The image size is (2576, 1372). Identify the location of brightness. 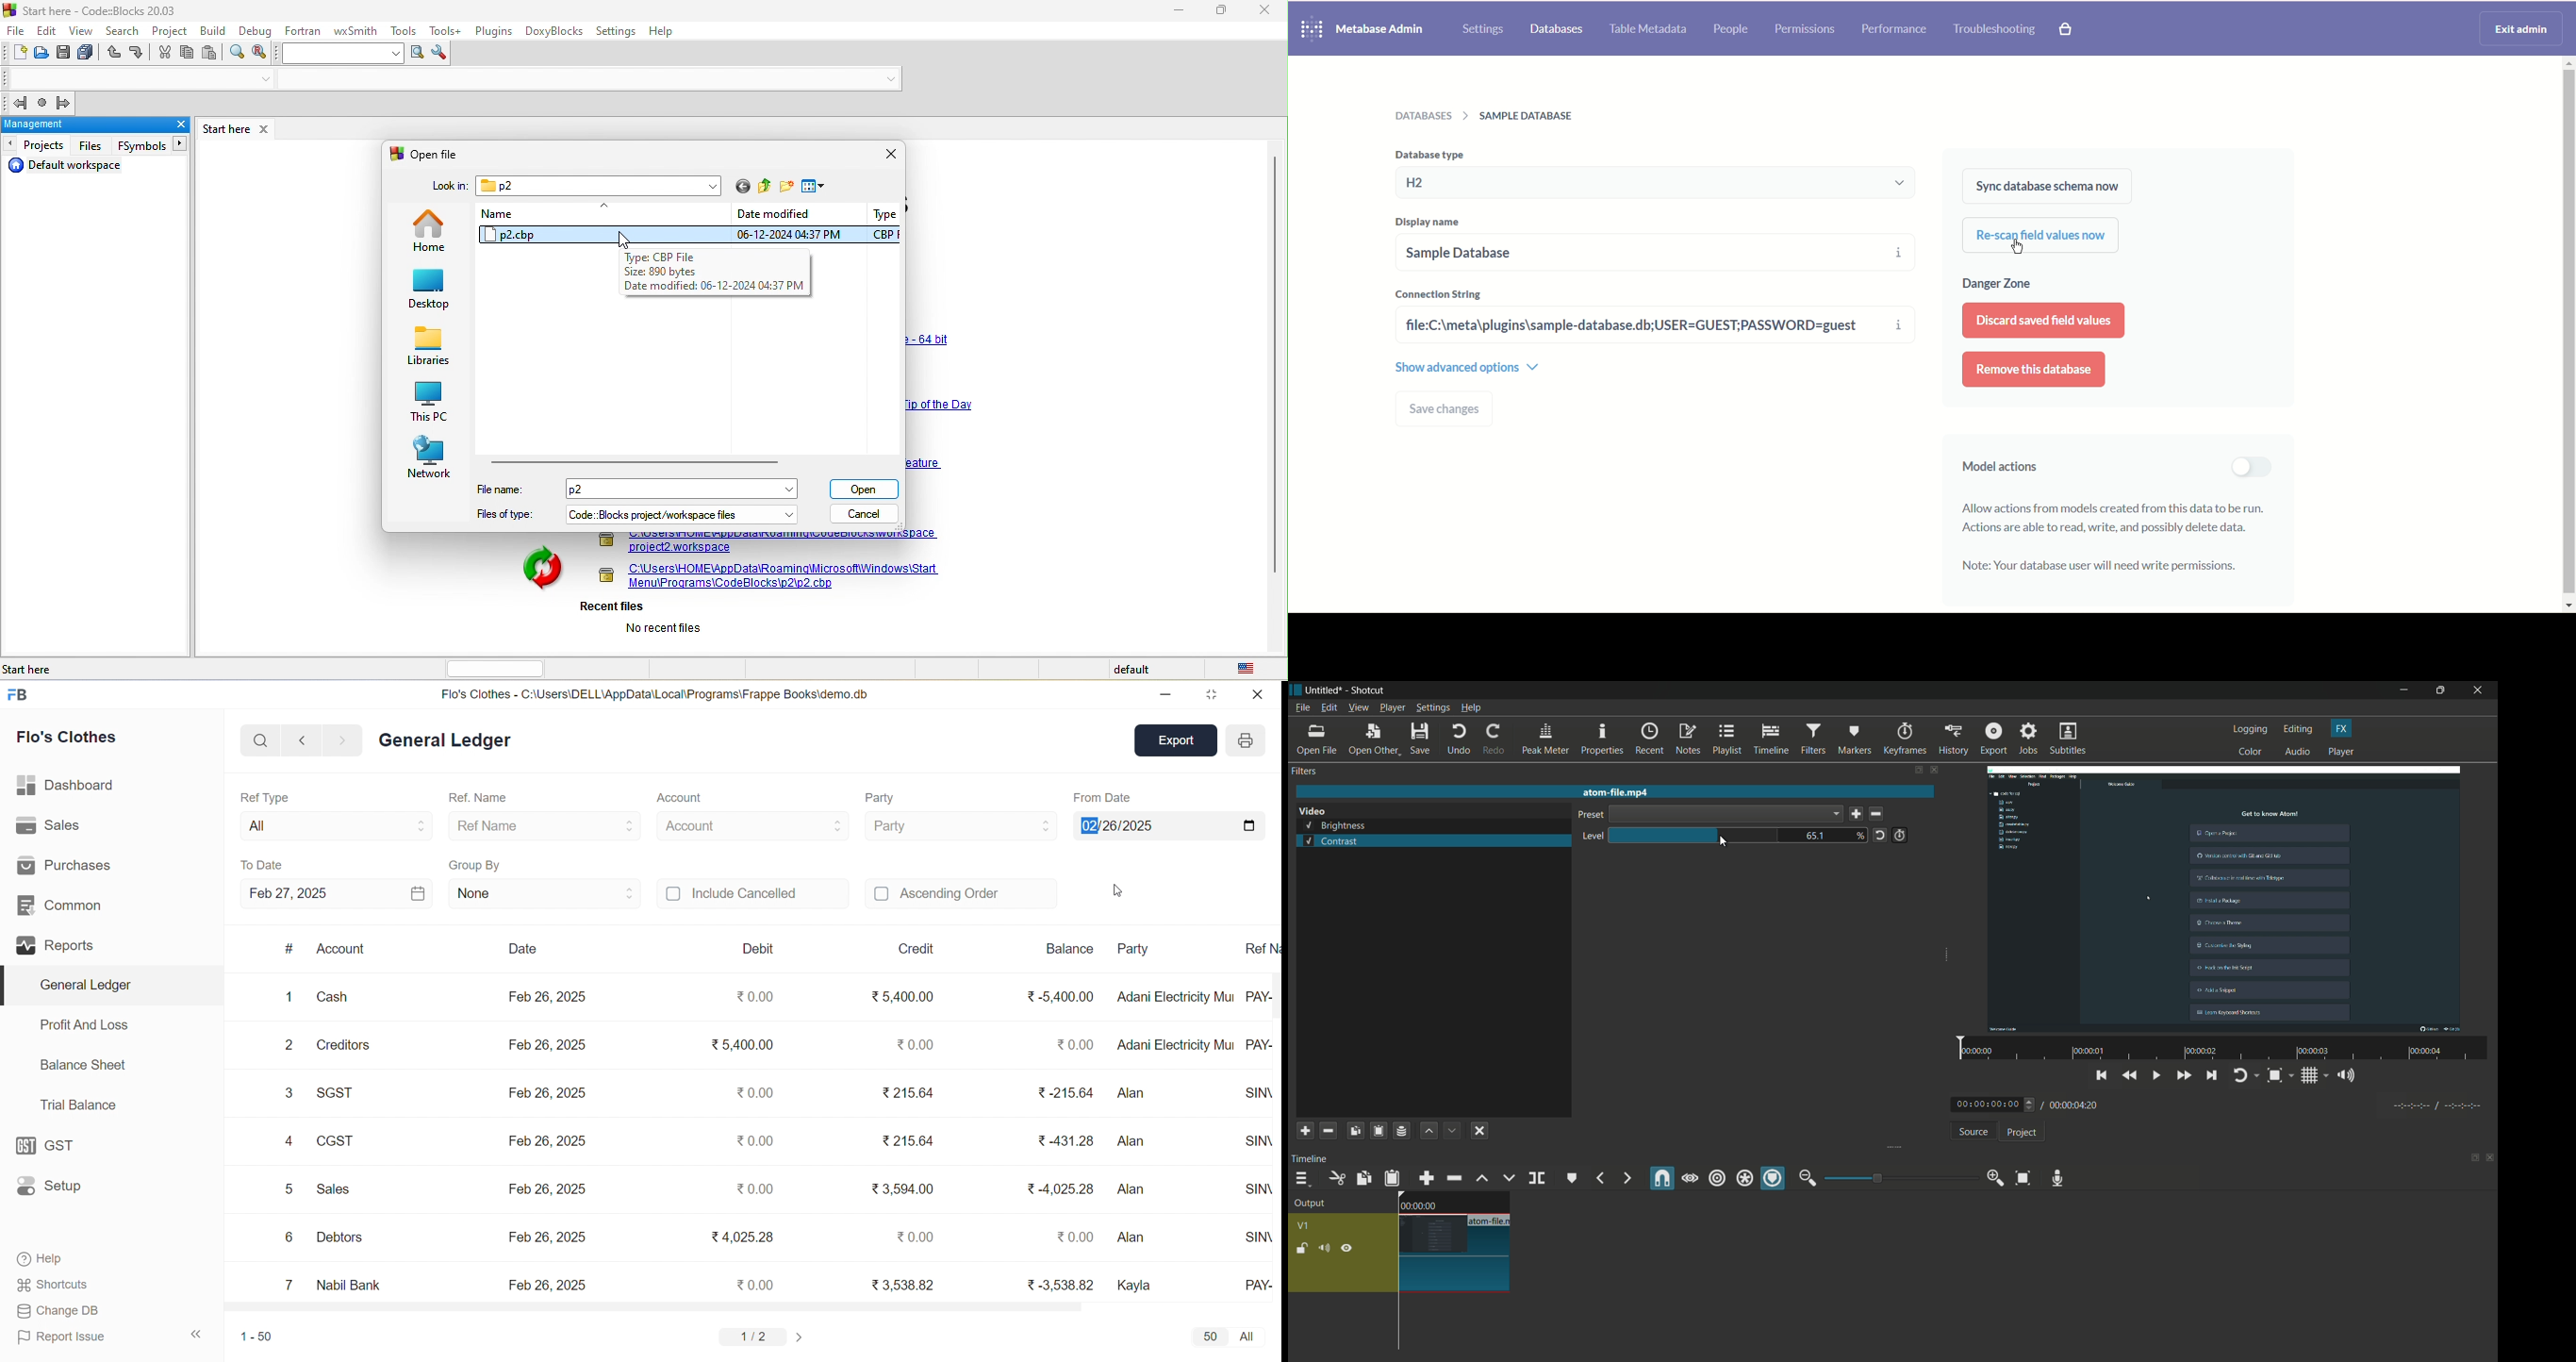
(1336, 826).